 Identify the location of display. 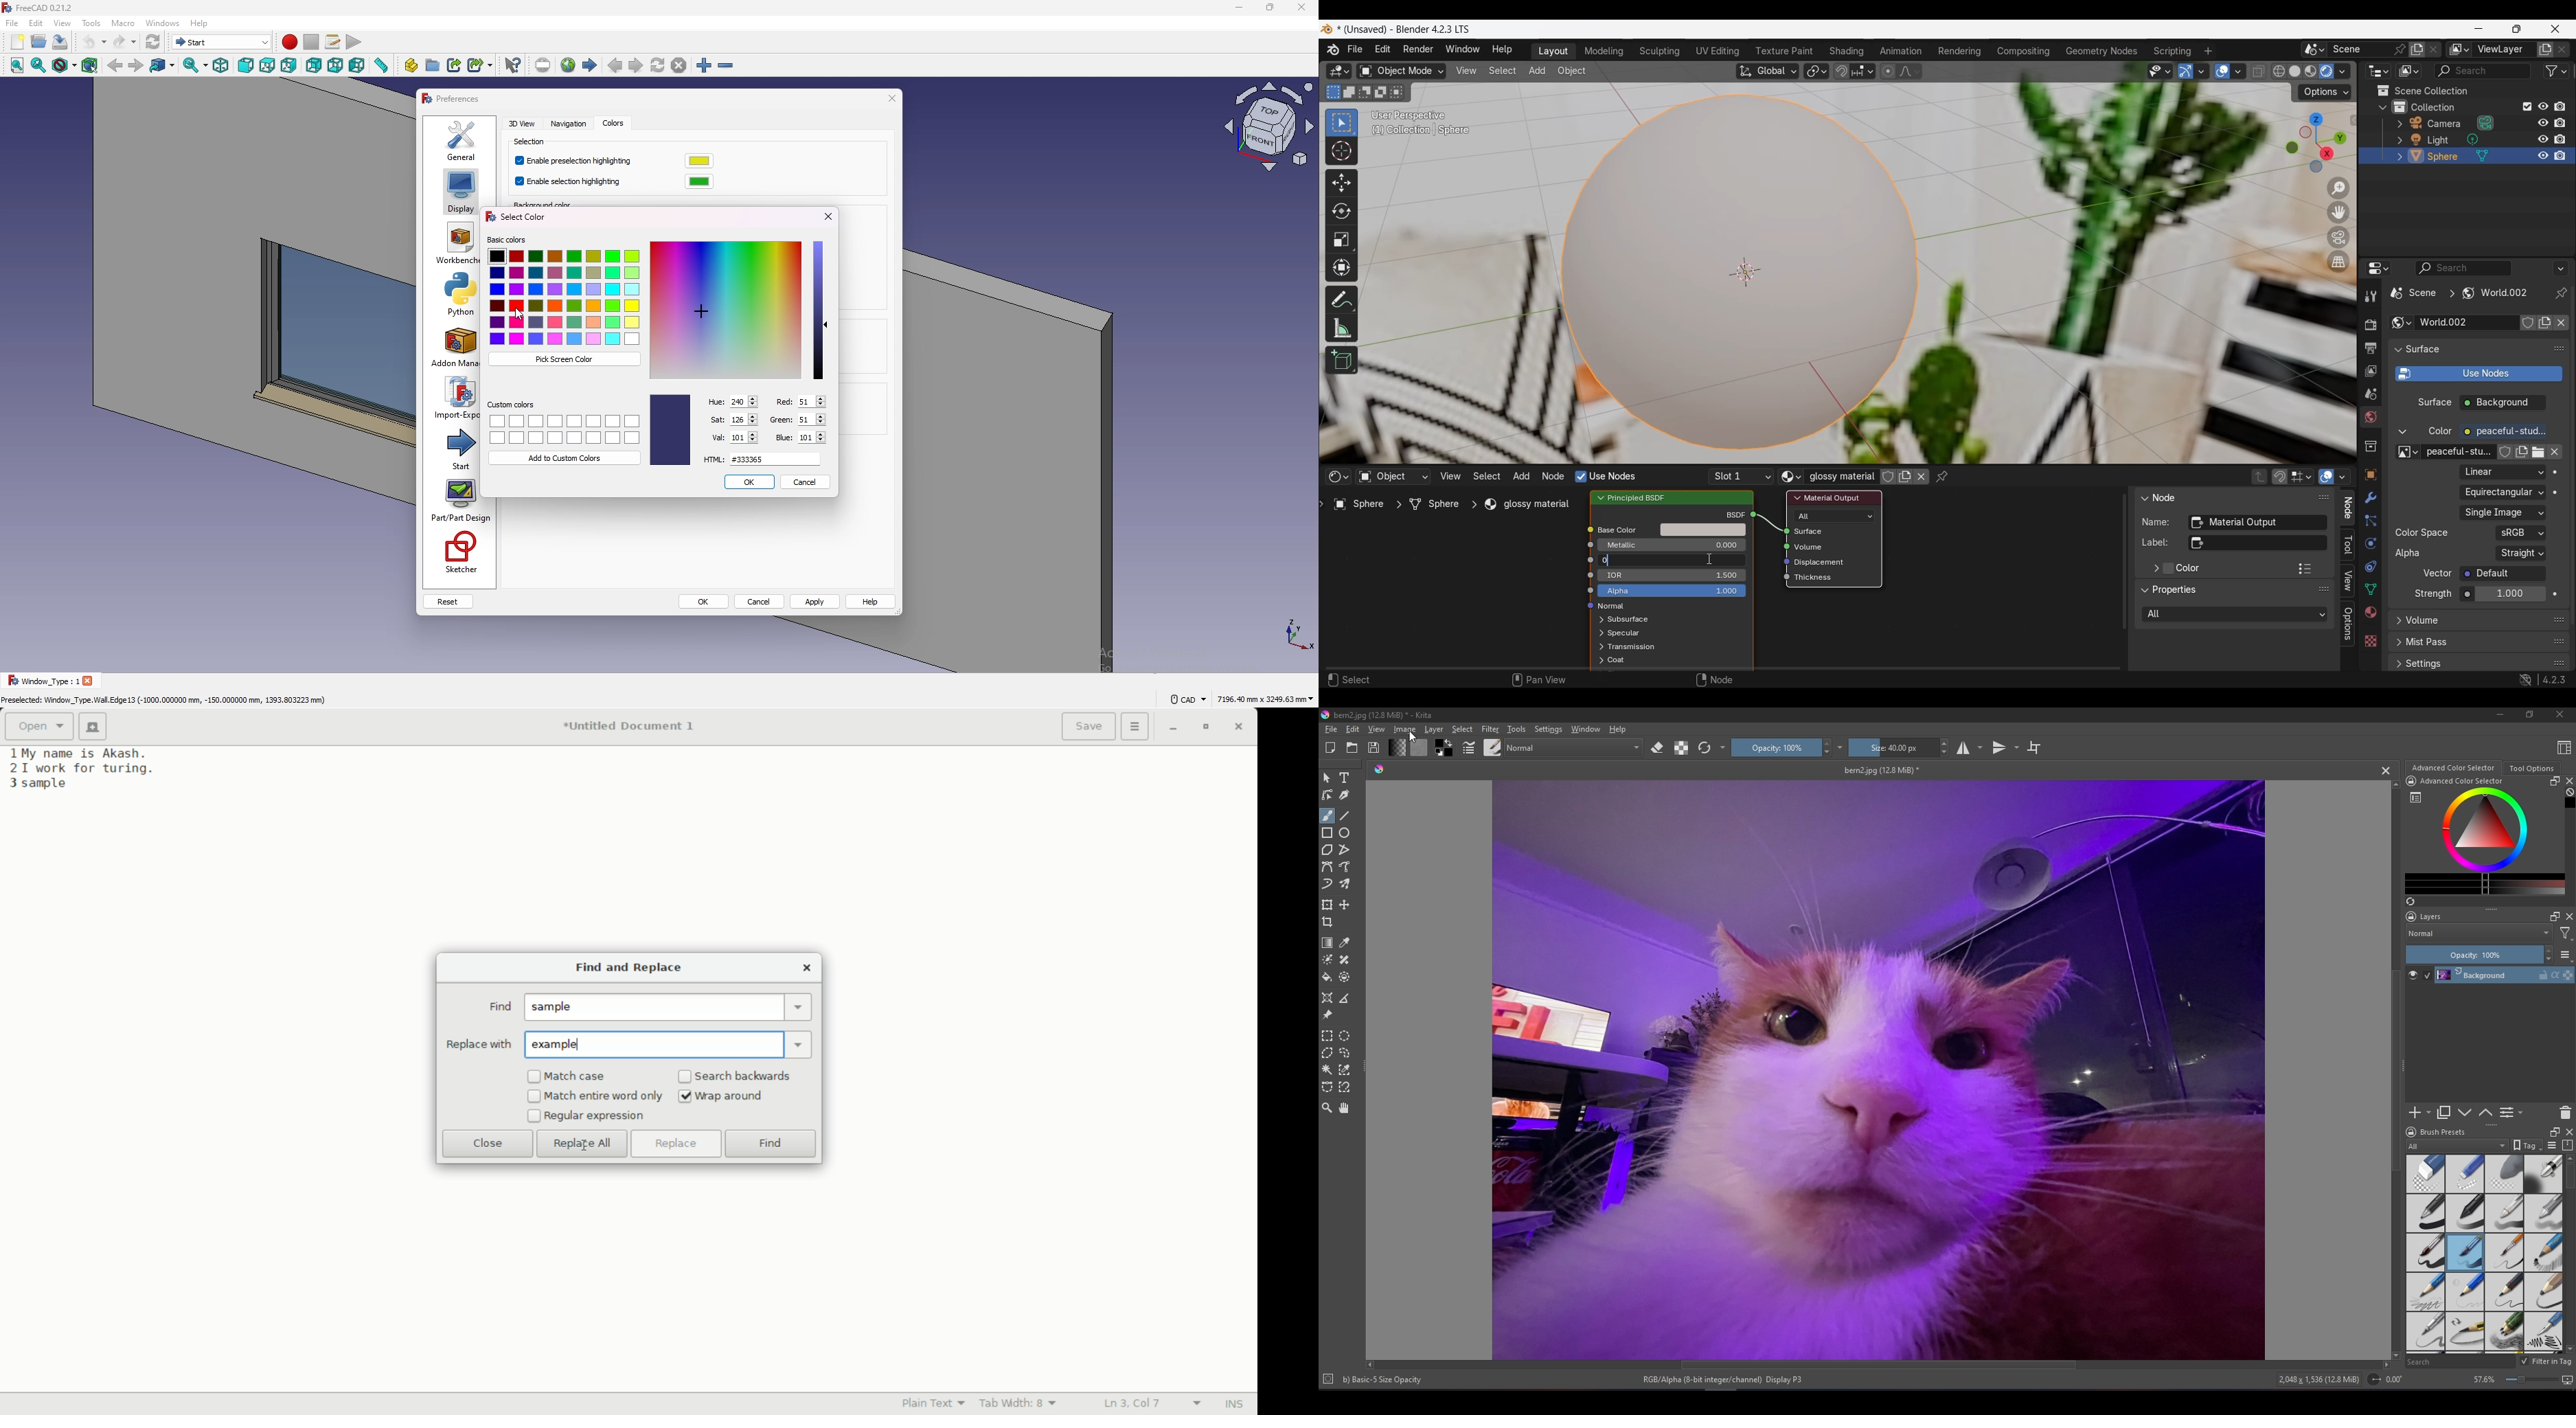
(460, 191).